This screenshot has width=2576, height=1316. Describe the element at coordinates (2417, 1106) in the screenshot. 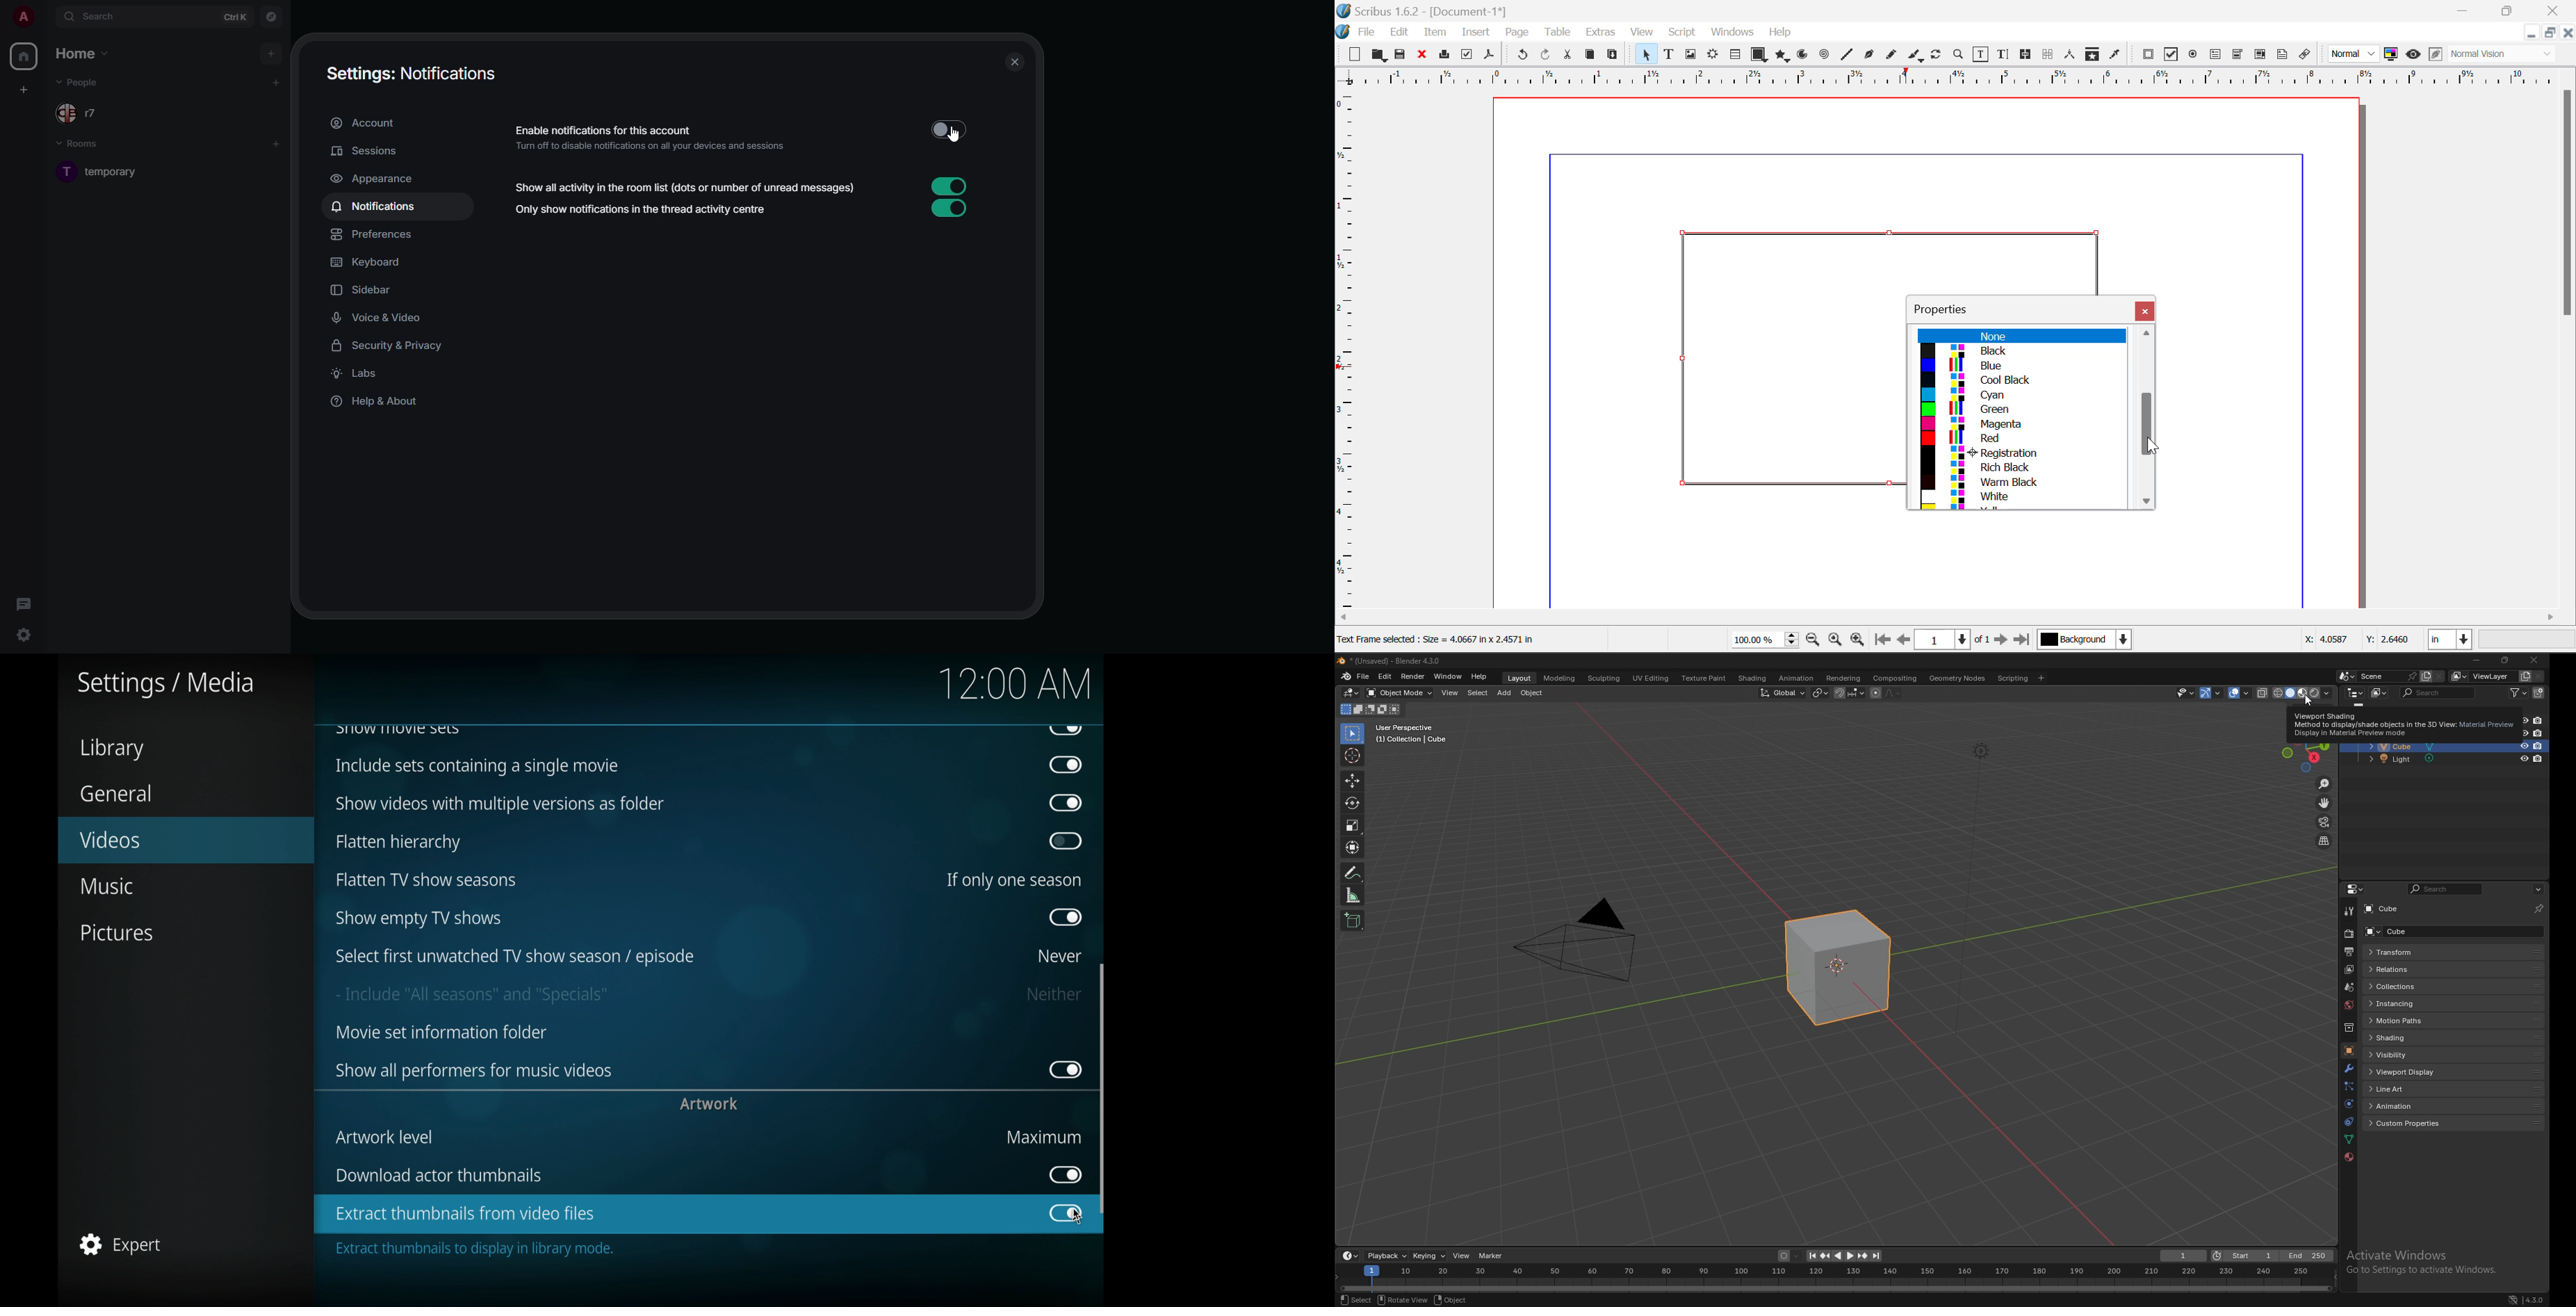

I see `animation` at that location.